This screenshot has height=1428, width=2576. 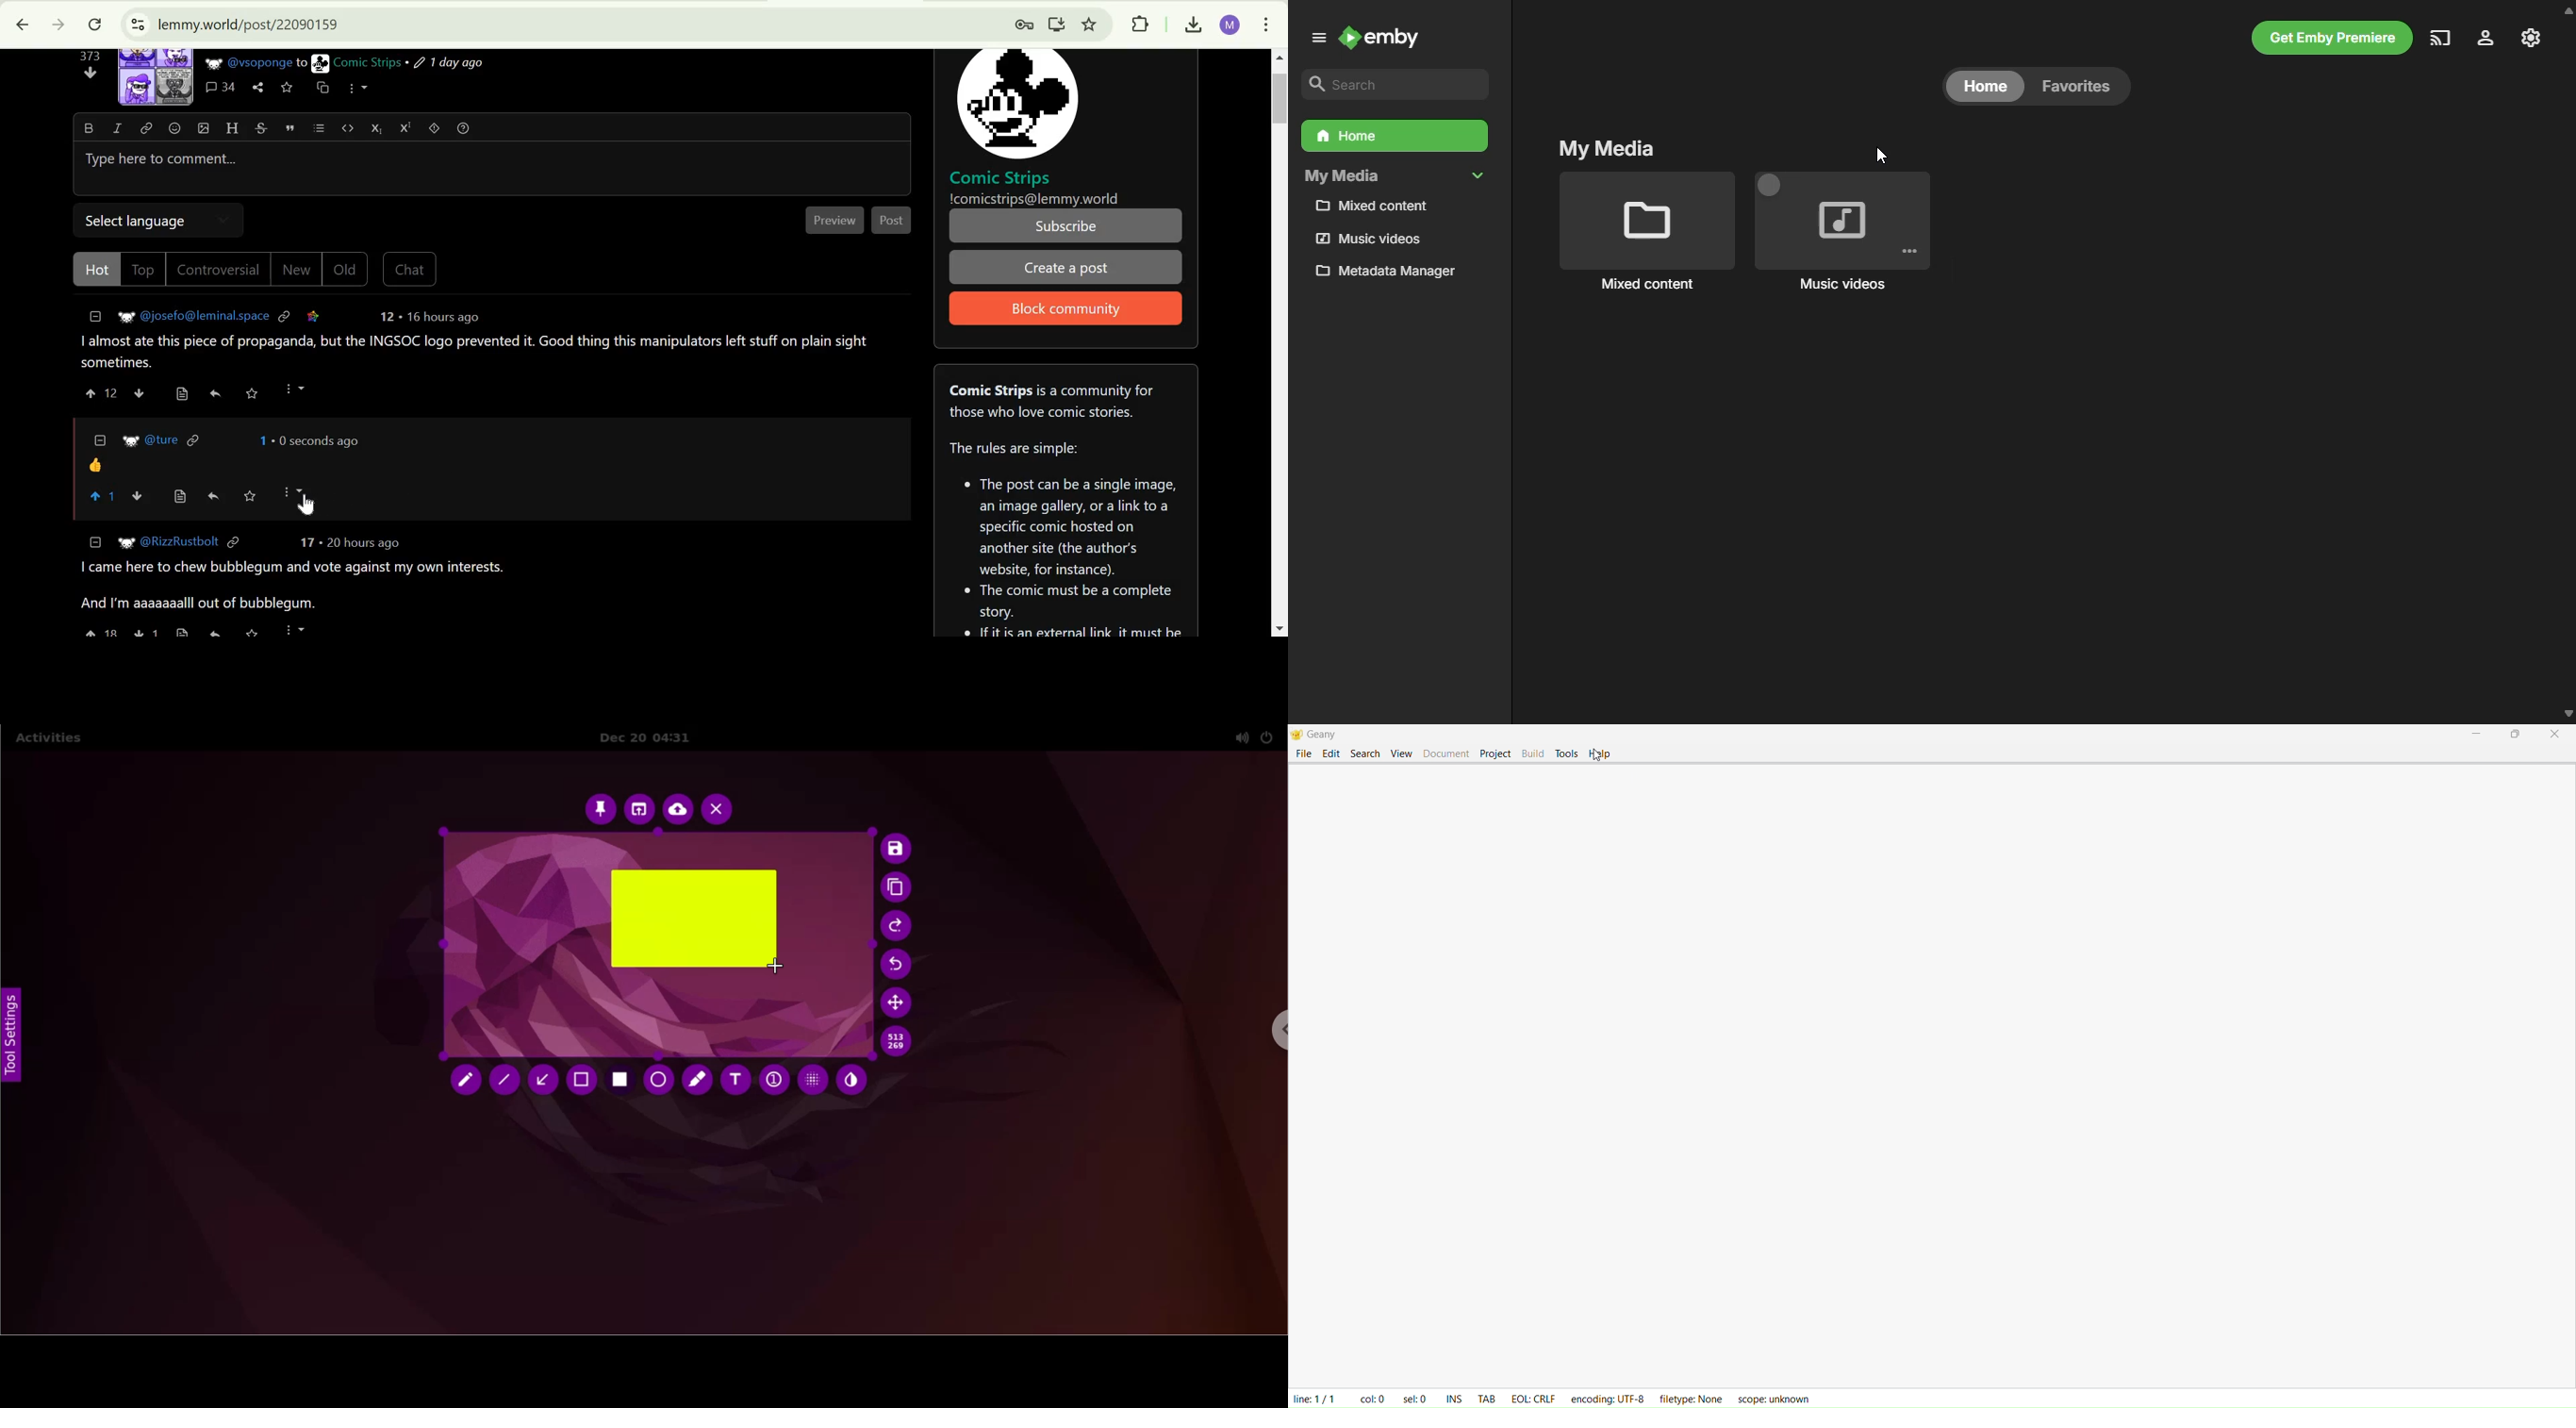 I want to click on Comic Strips, so click(x=367, y=62).